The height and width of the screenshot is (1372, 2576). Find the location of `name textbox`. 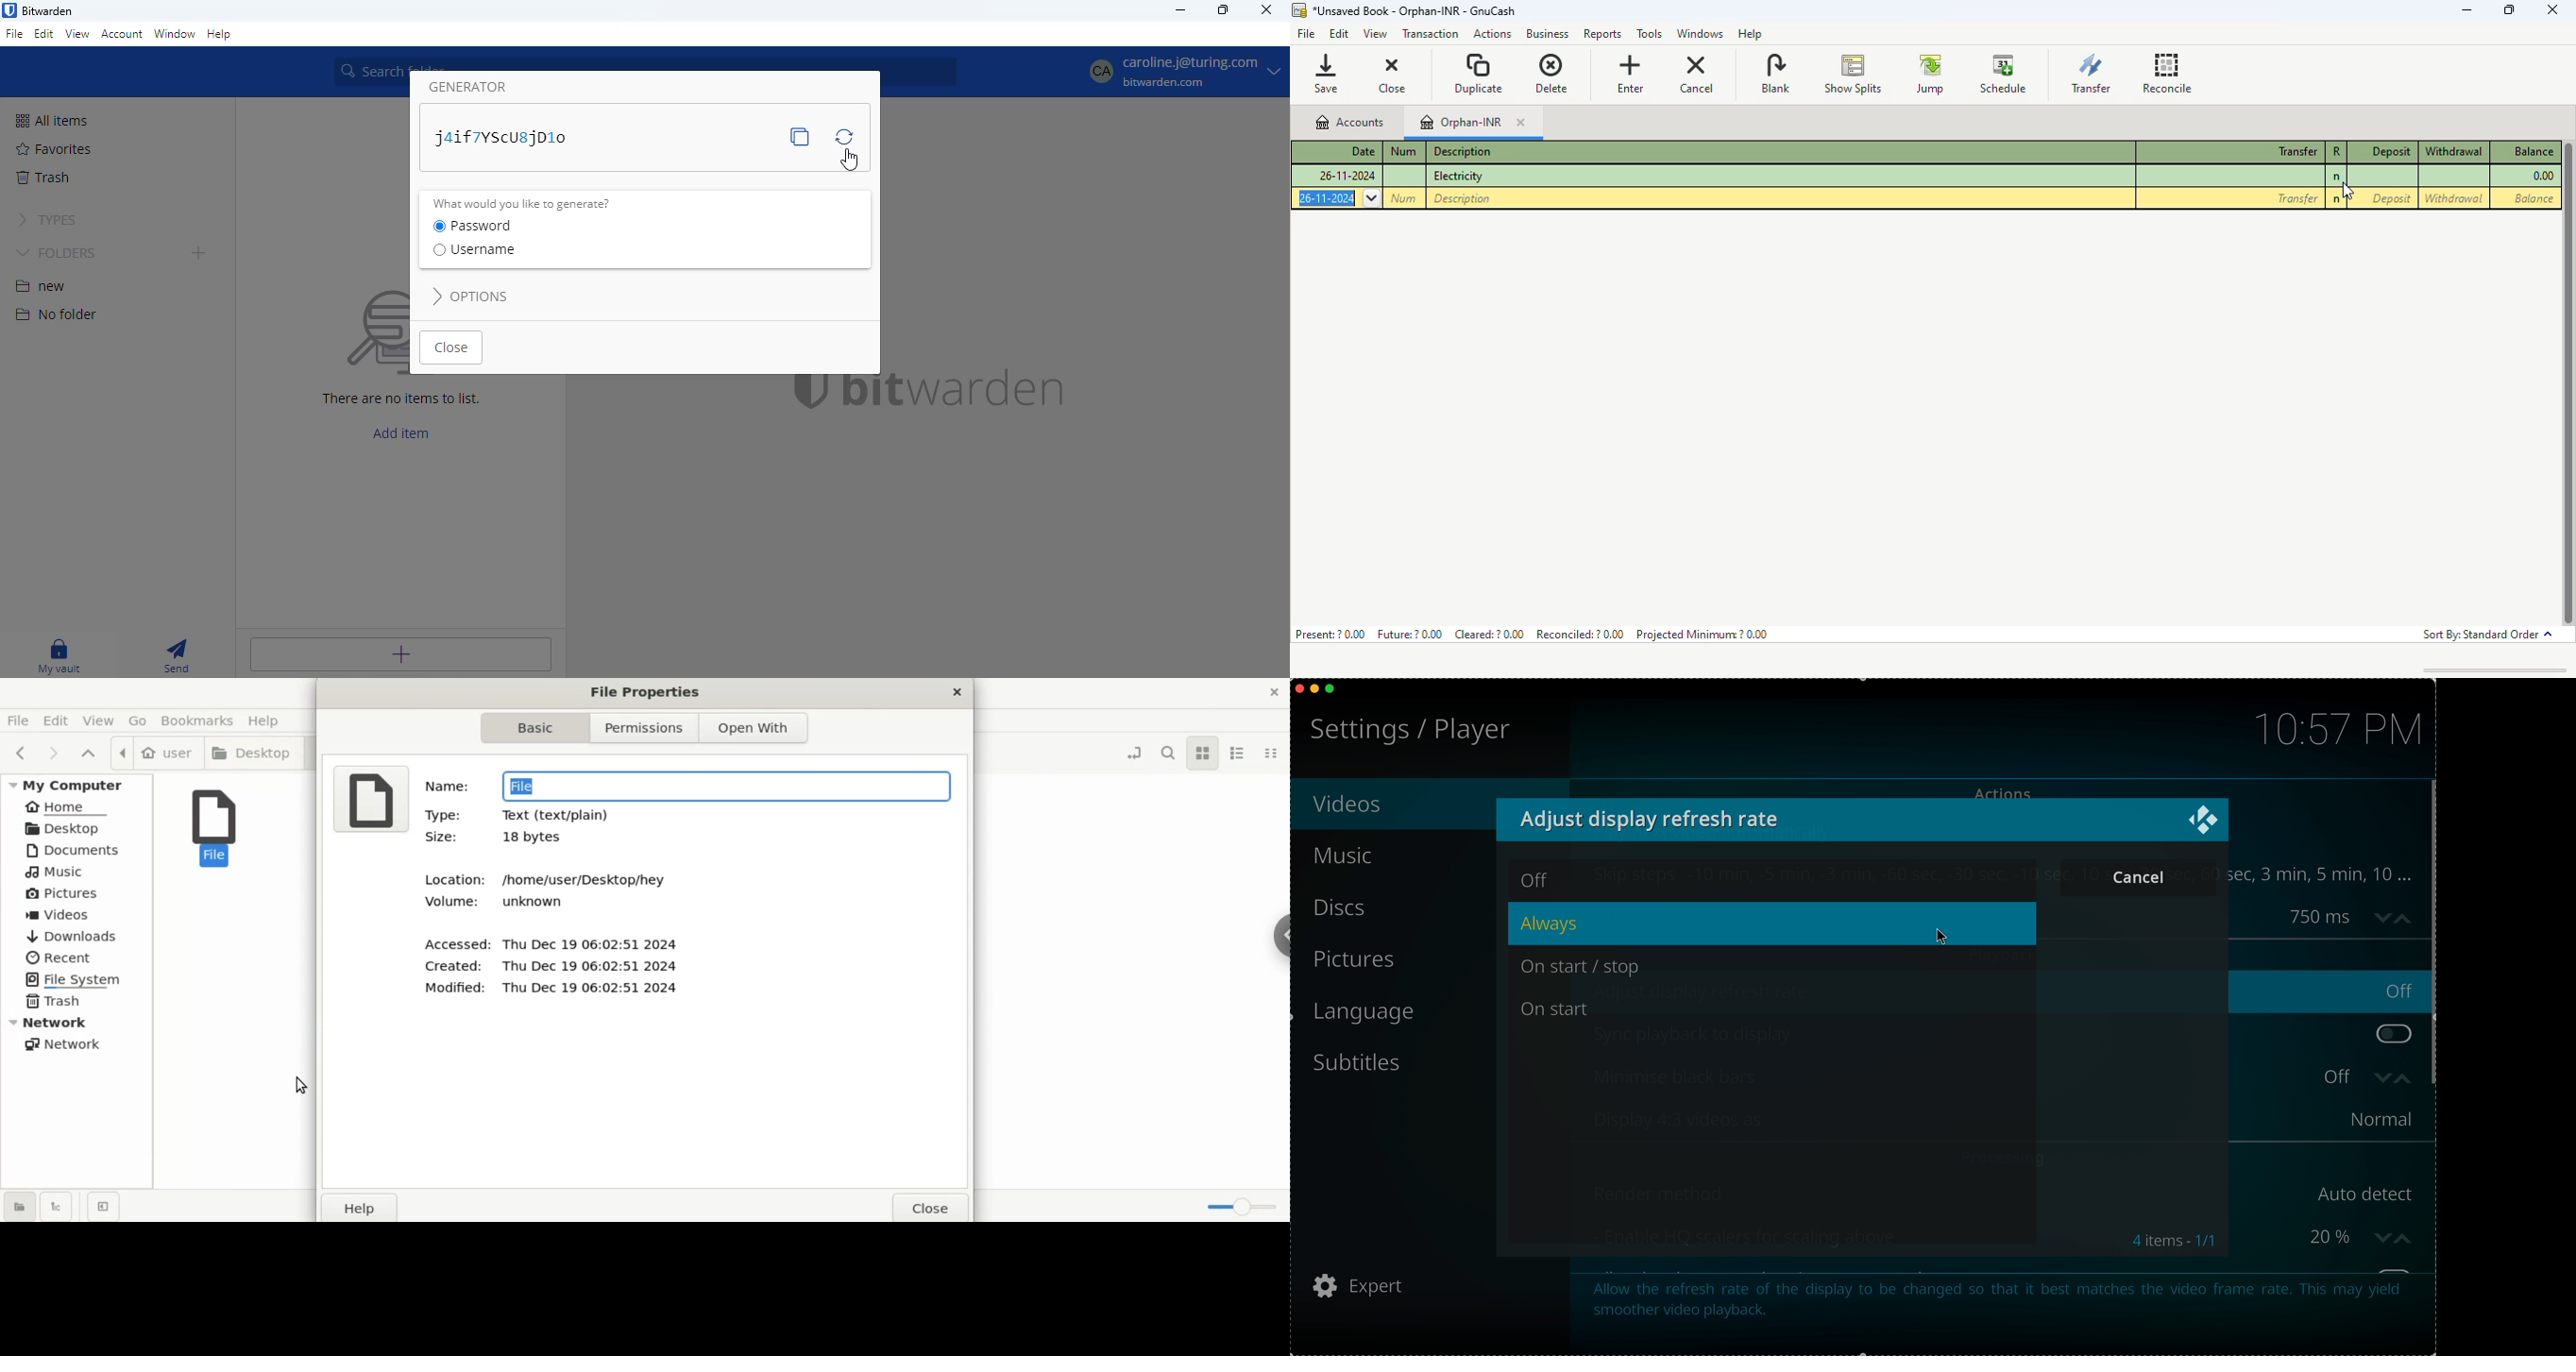

name textbox is located at coordinates (726, 788).